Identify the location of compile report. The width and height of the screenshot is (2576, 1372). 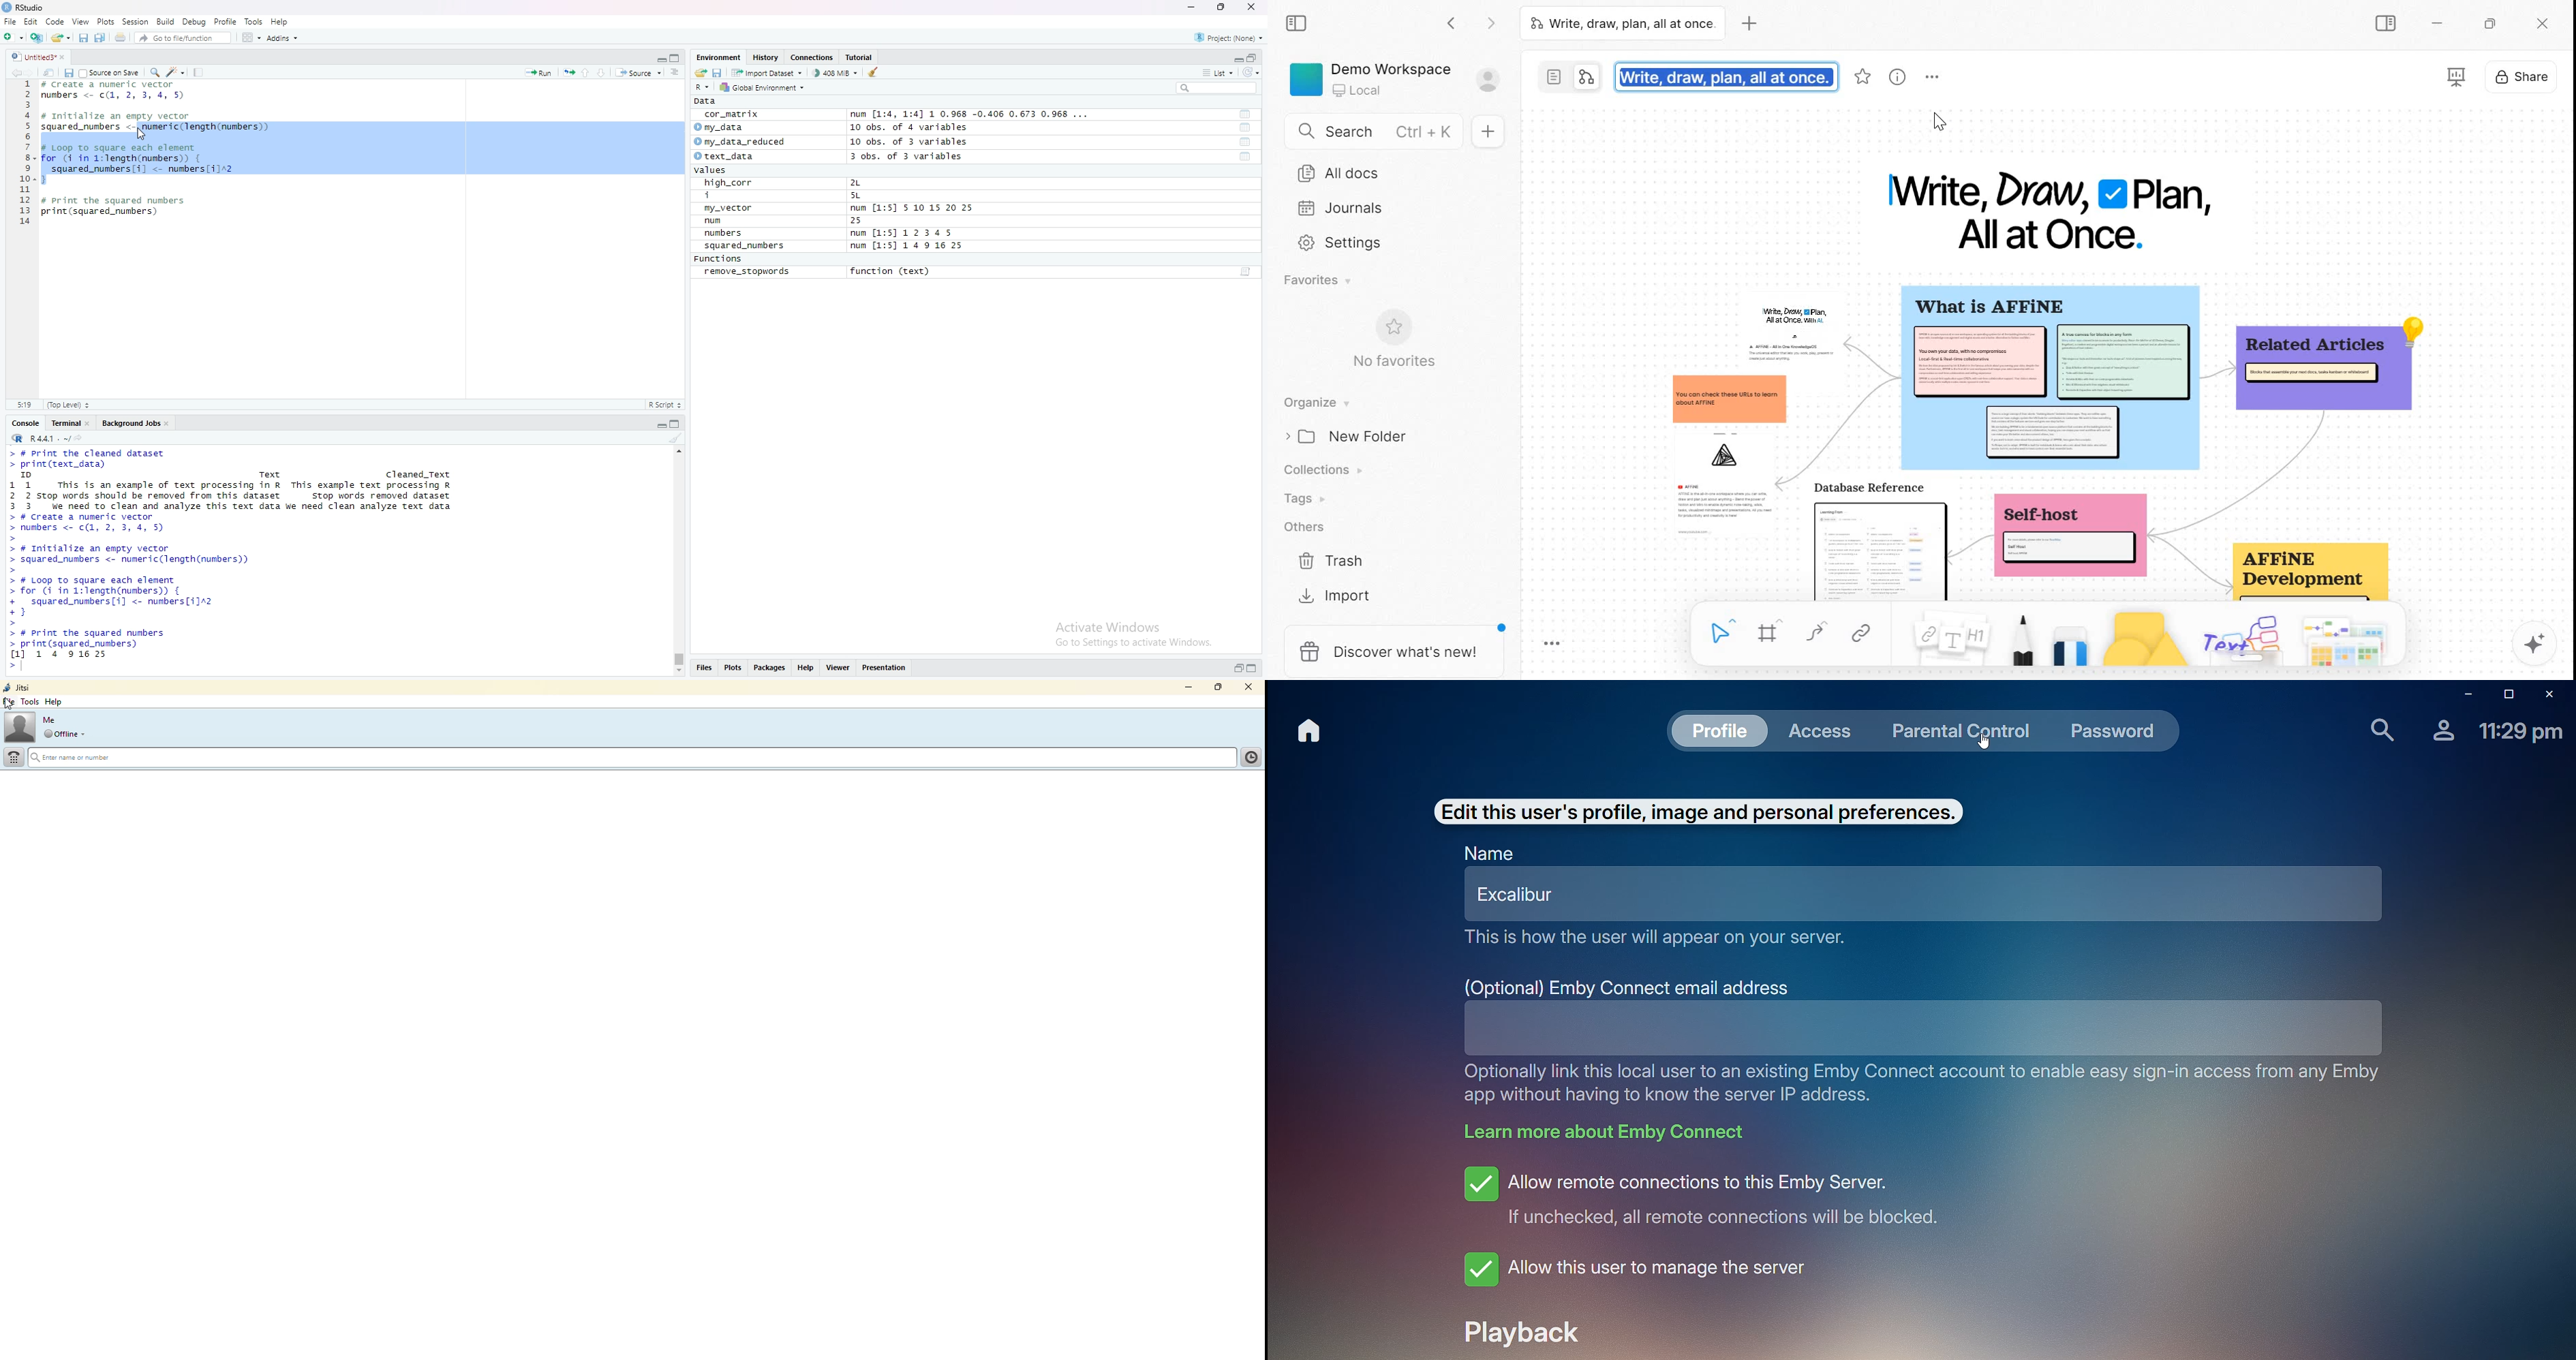
(198, 72).